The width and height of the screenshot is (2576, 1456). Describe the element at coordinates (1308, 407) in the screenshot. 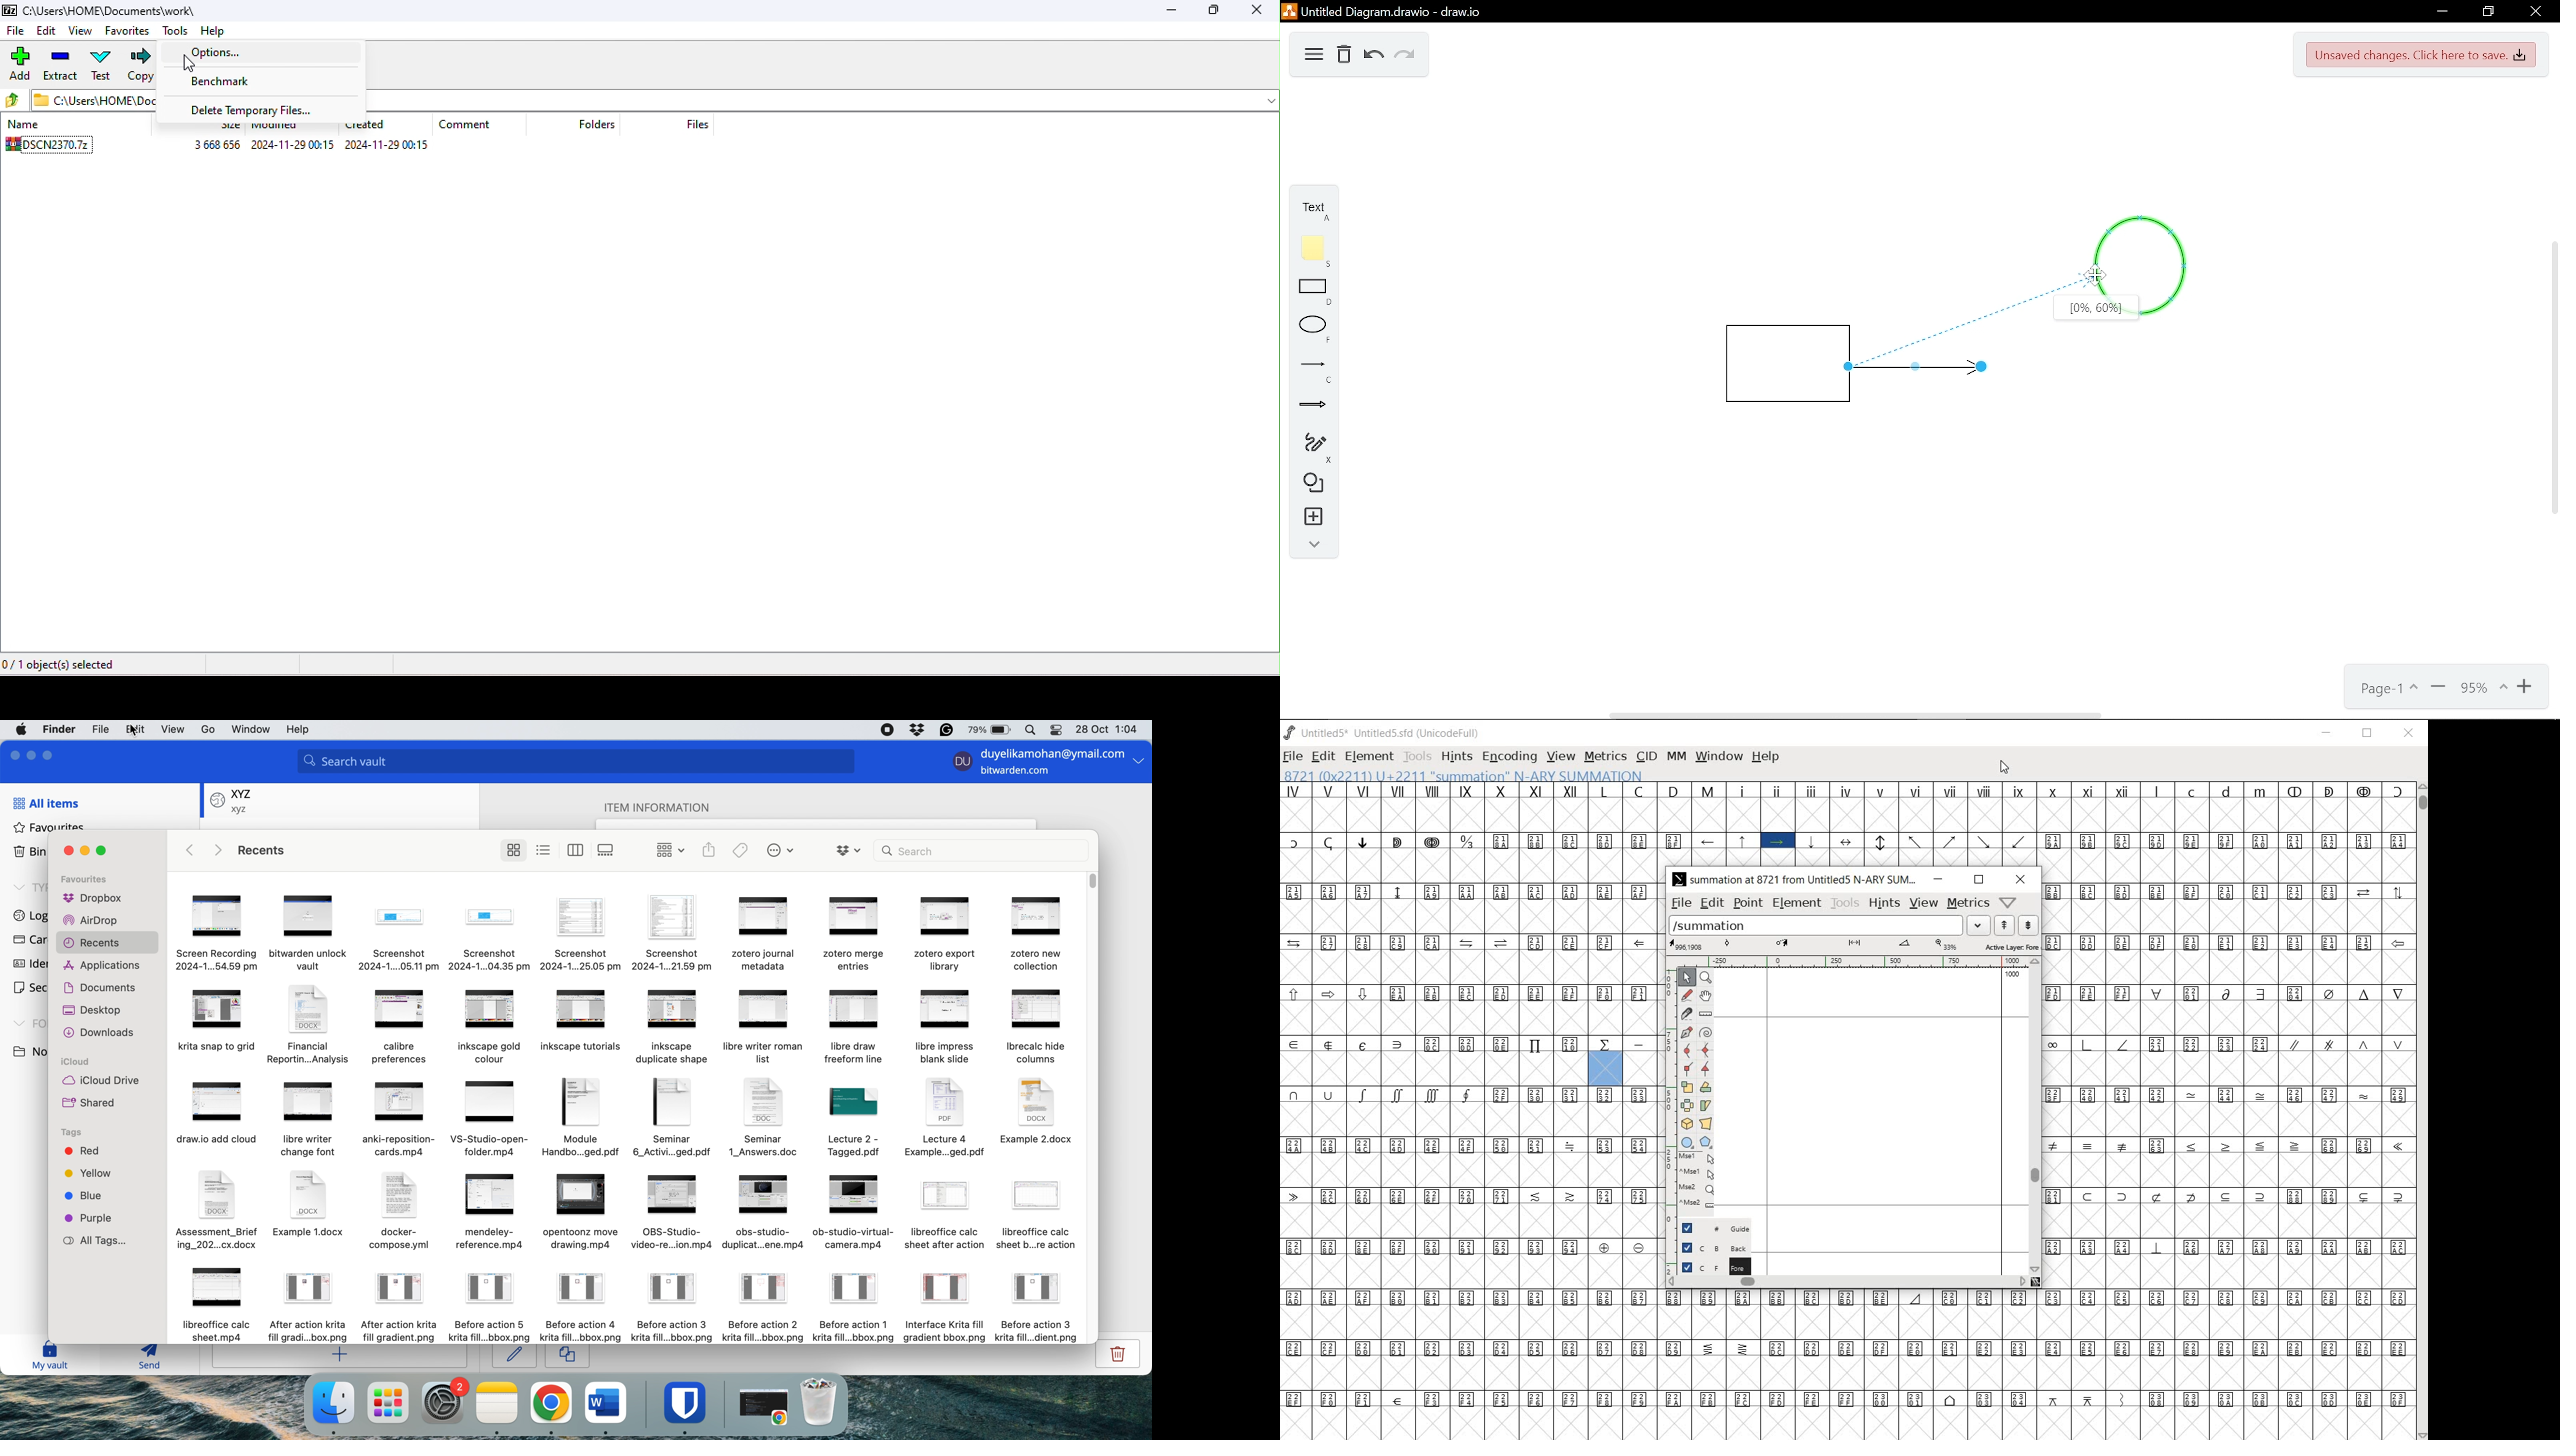

I see `Arrow` at that location.